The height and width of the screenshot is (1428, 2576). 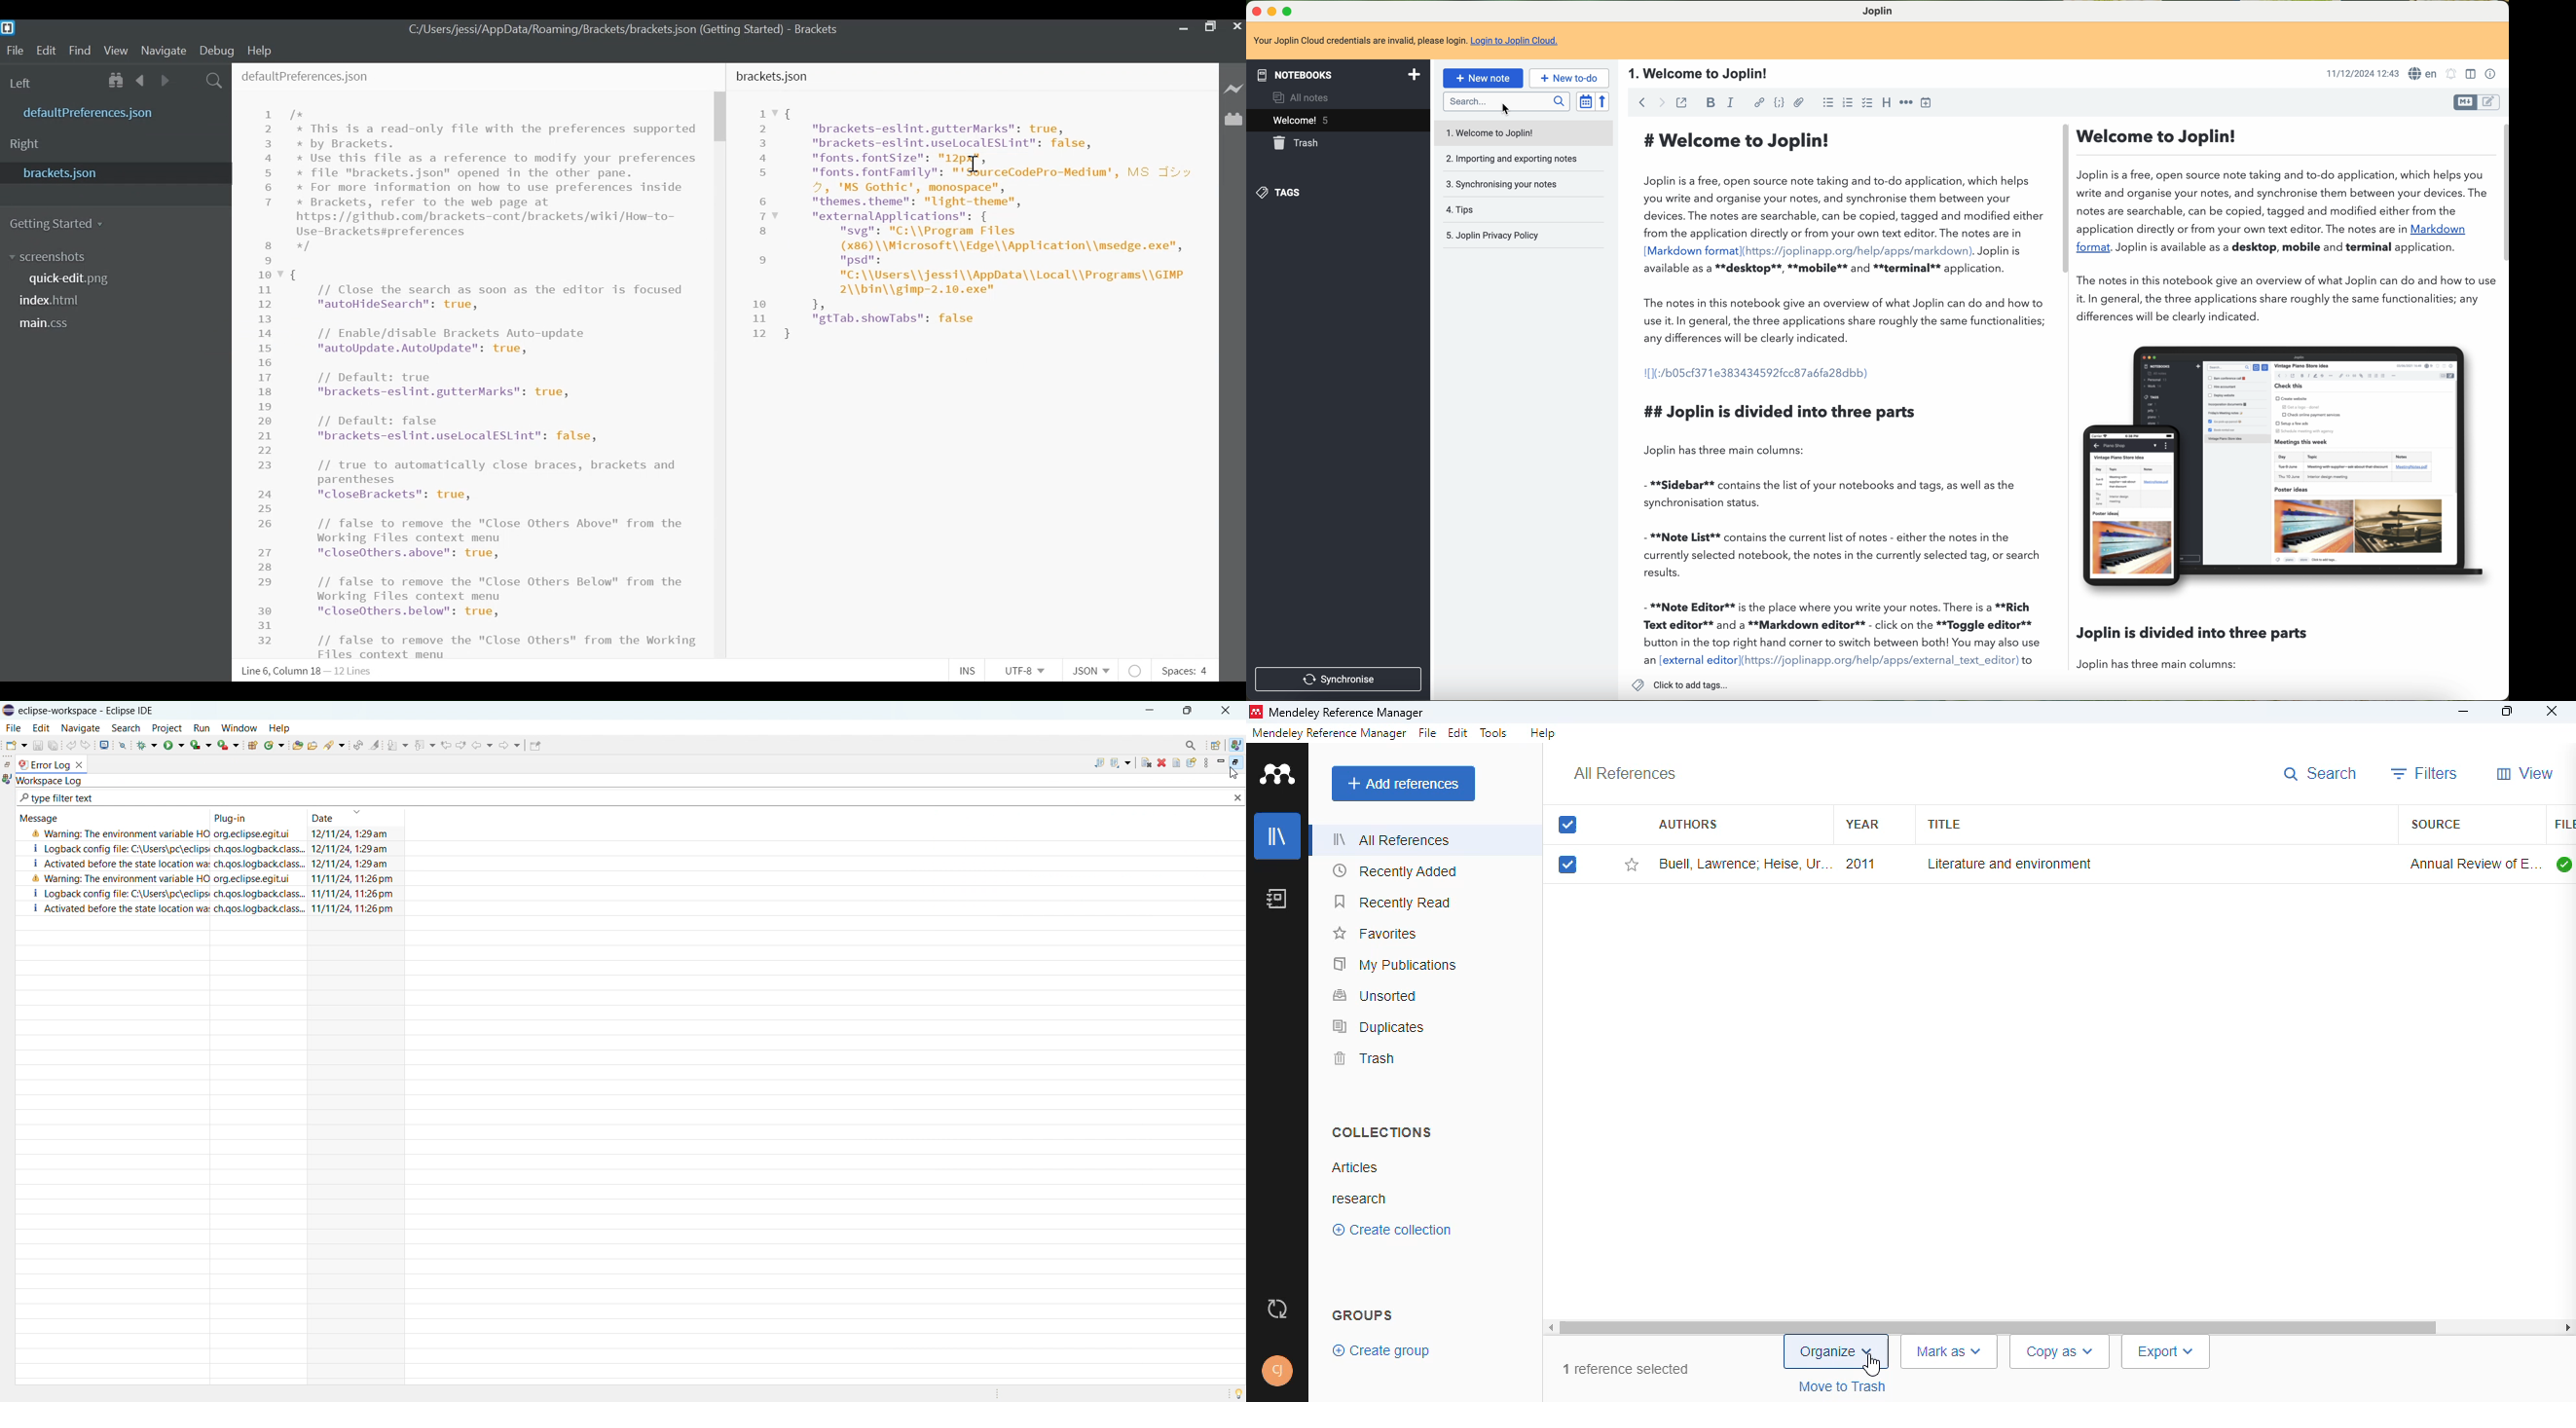 What do you see at coordinates (253, 746) in the screenshot?
I see `new java type` at bounding box center [253, 746].